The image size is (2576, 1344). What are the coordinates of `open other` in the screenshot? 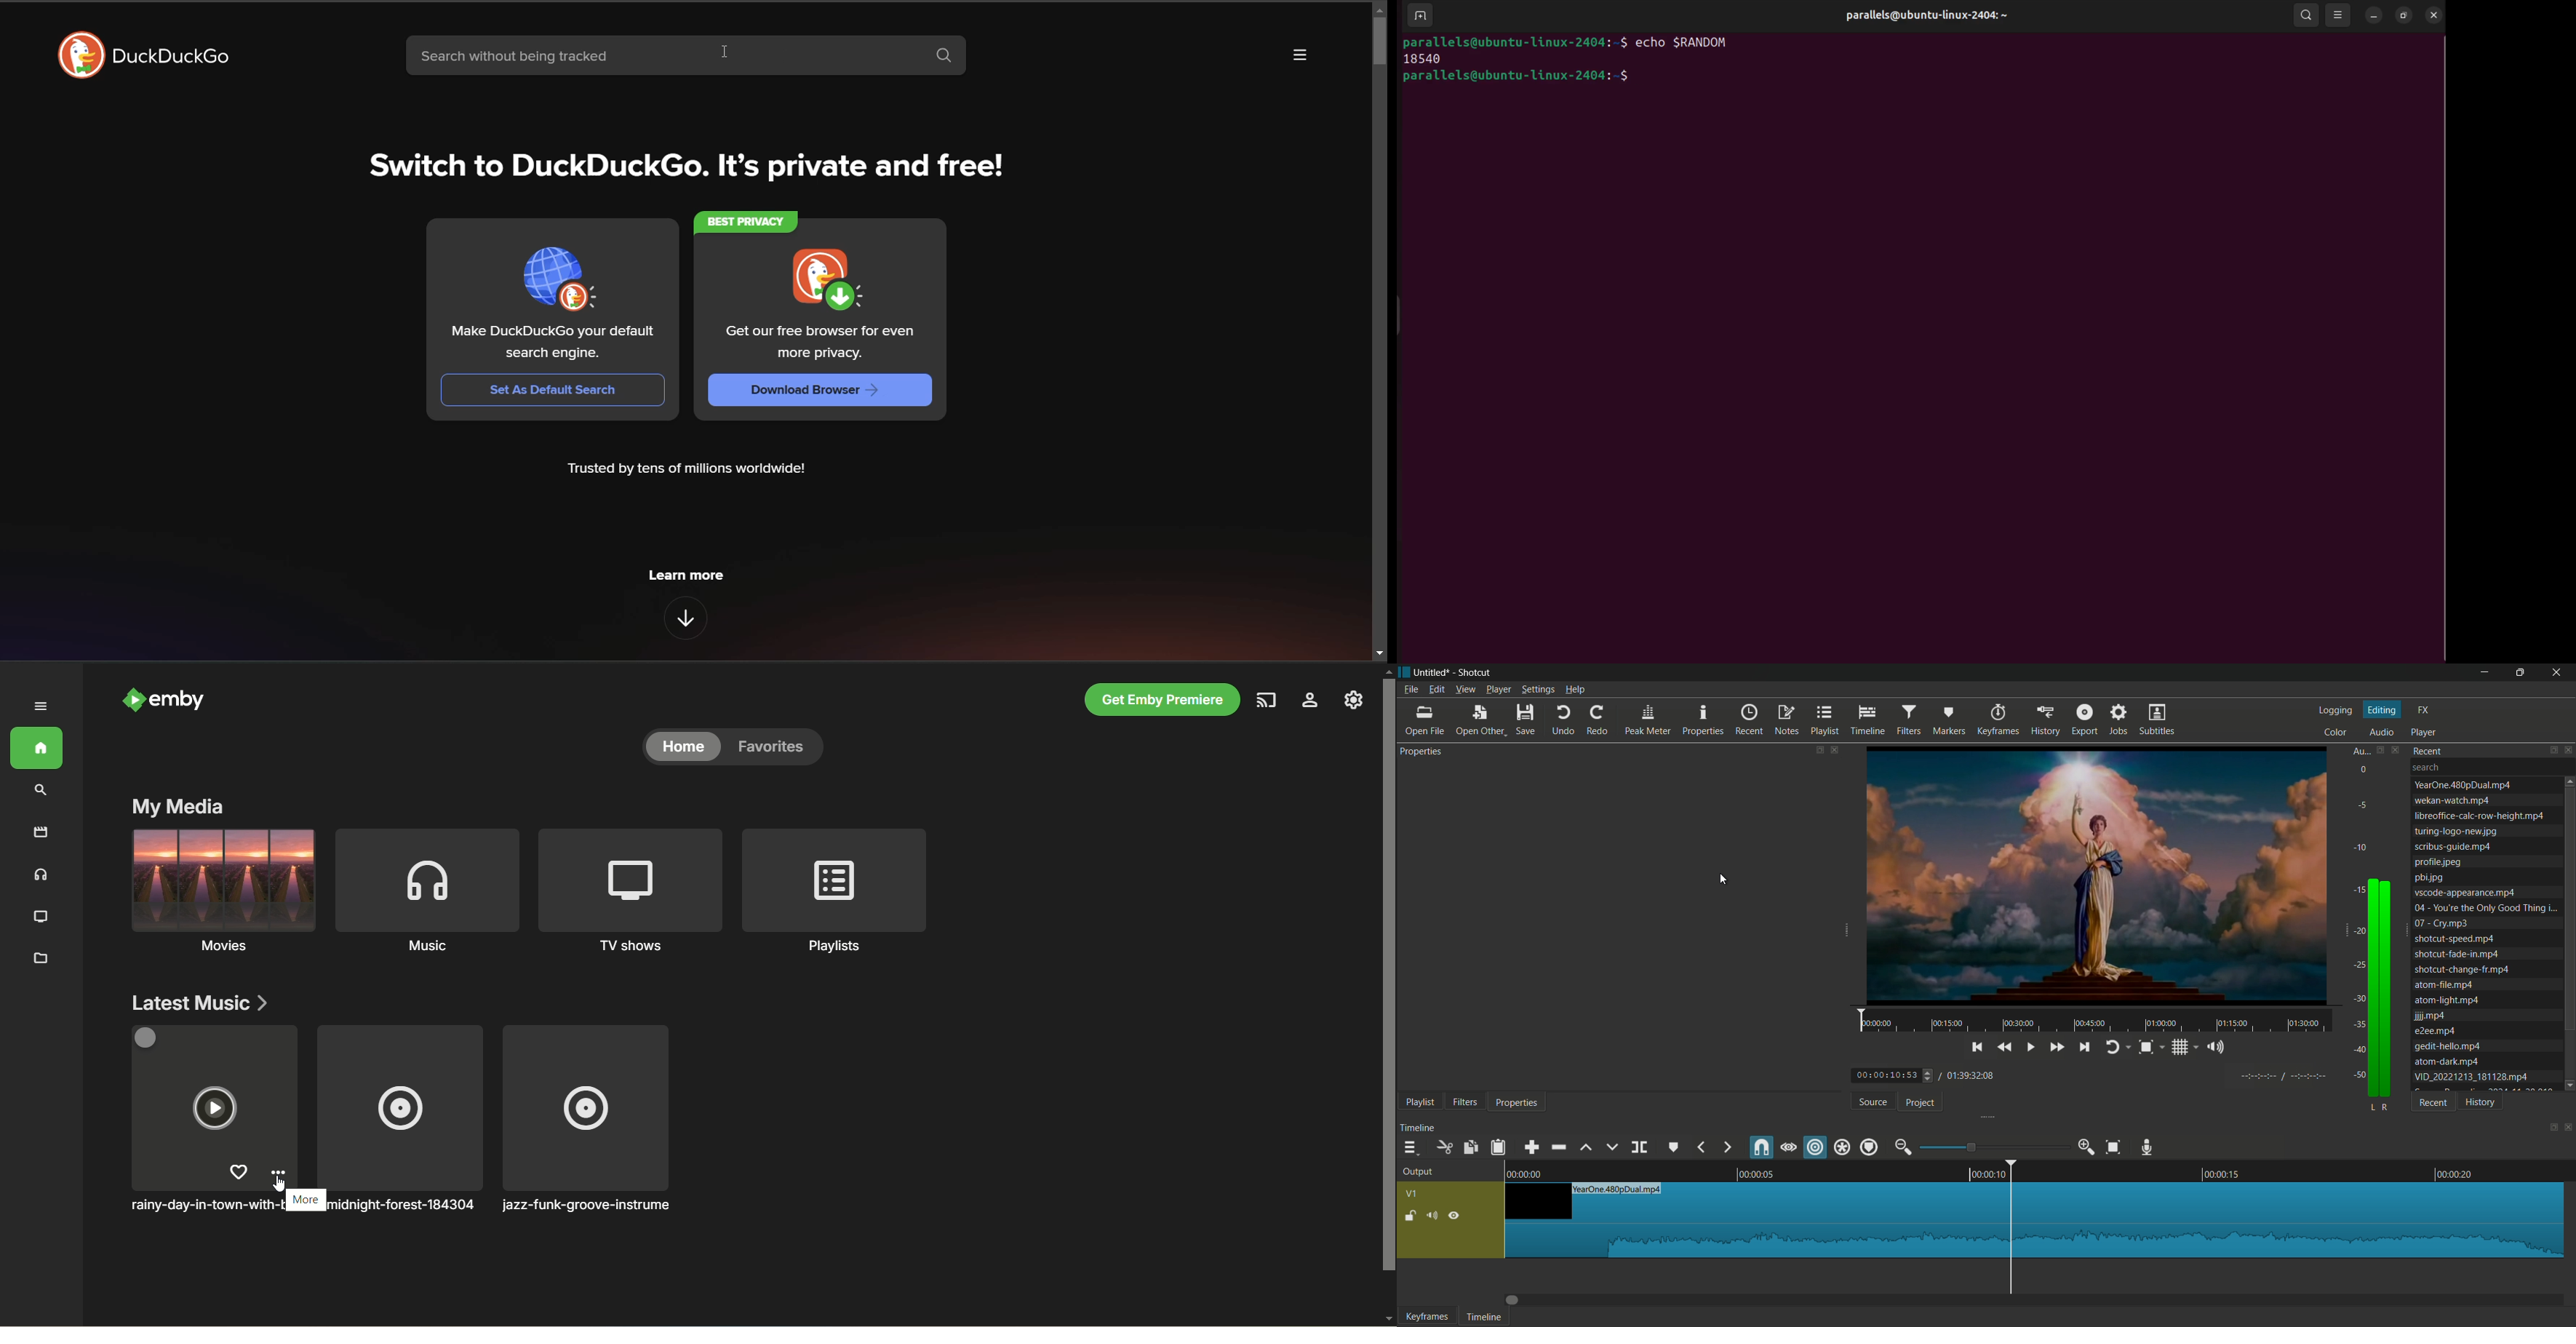 It's located at (1480, 721).